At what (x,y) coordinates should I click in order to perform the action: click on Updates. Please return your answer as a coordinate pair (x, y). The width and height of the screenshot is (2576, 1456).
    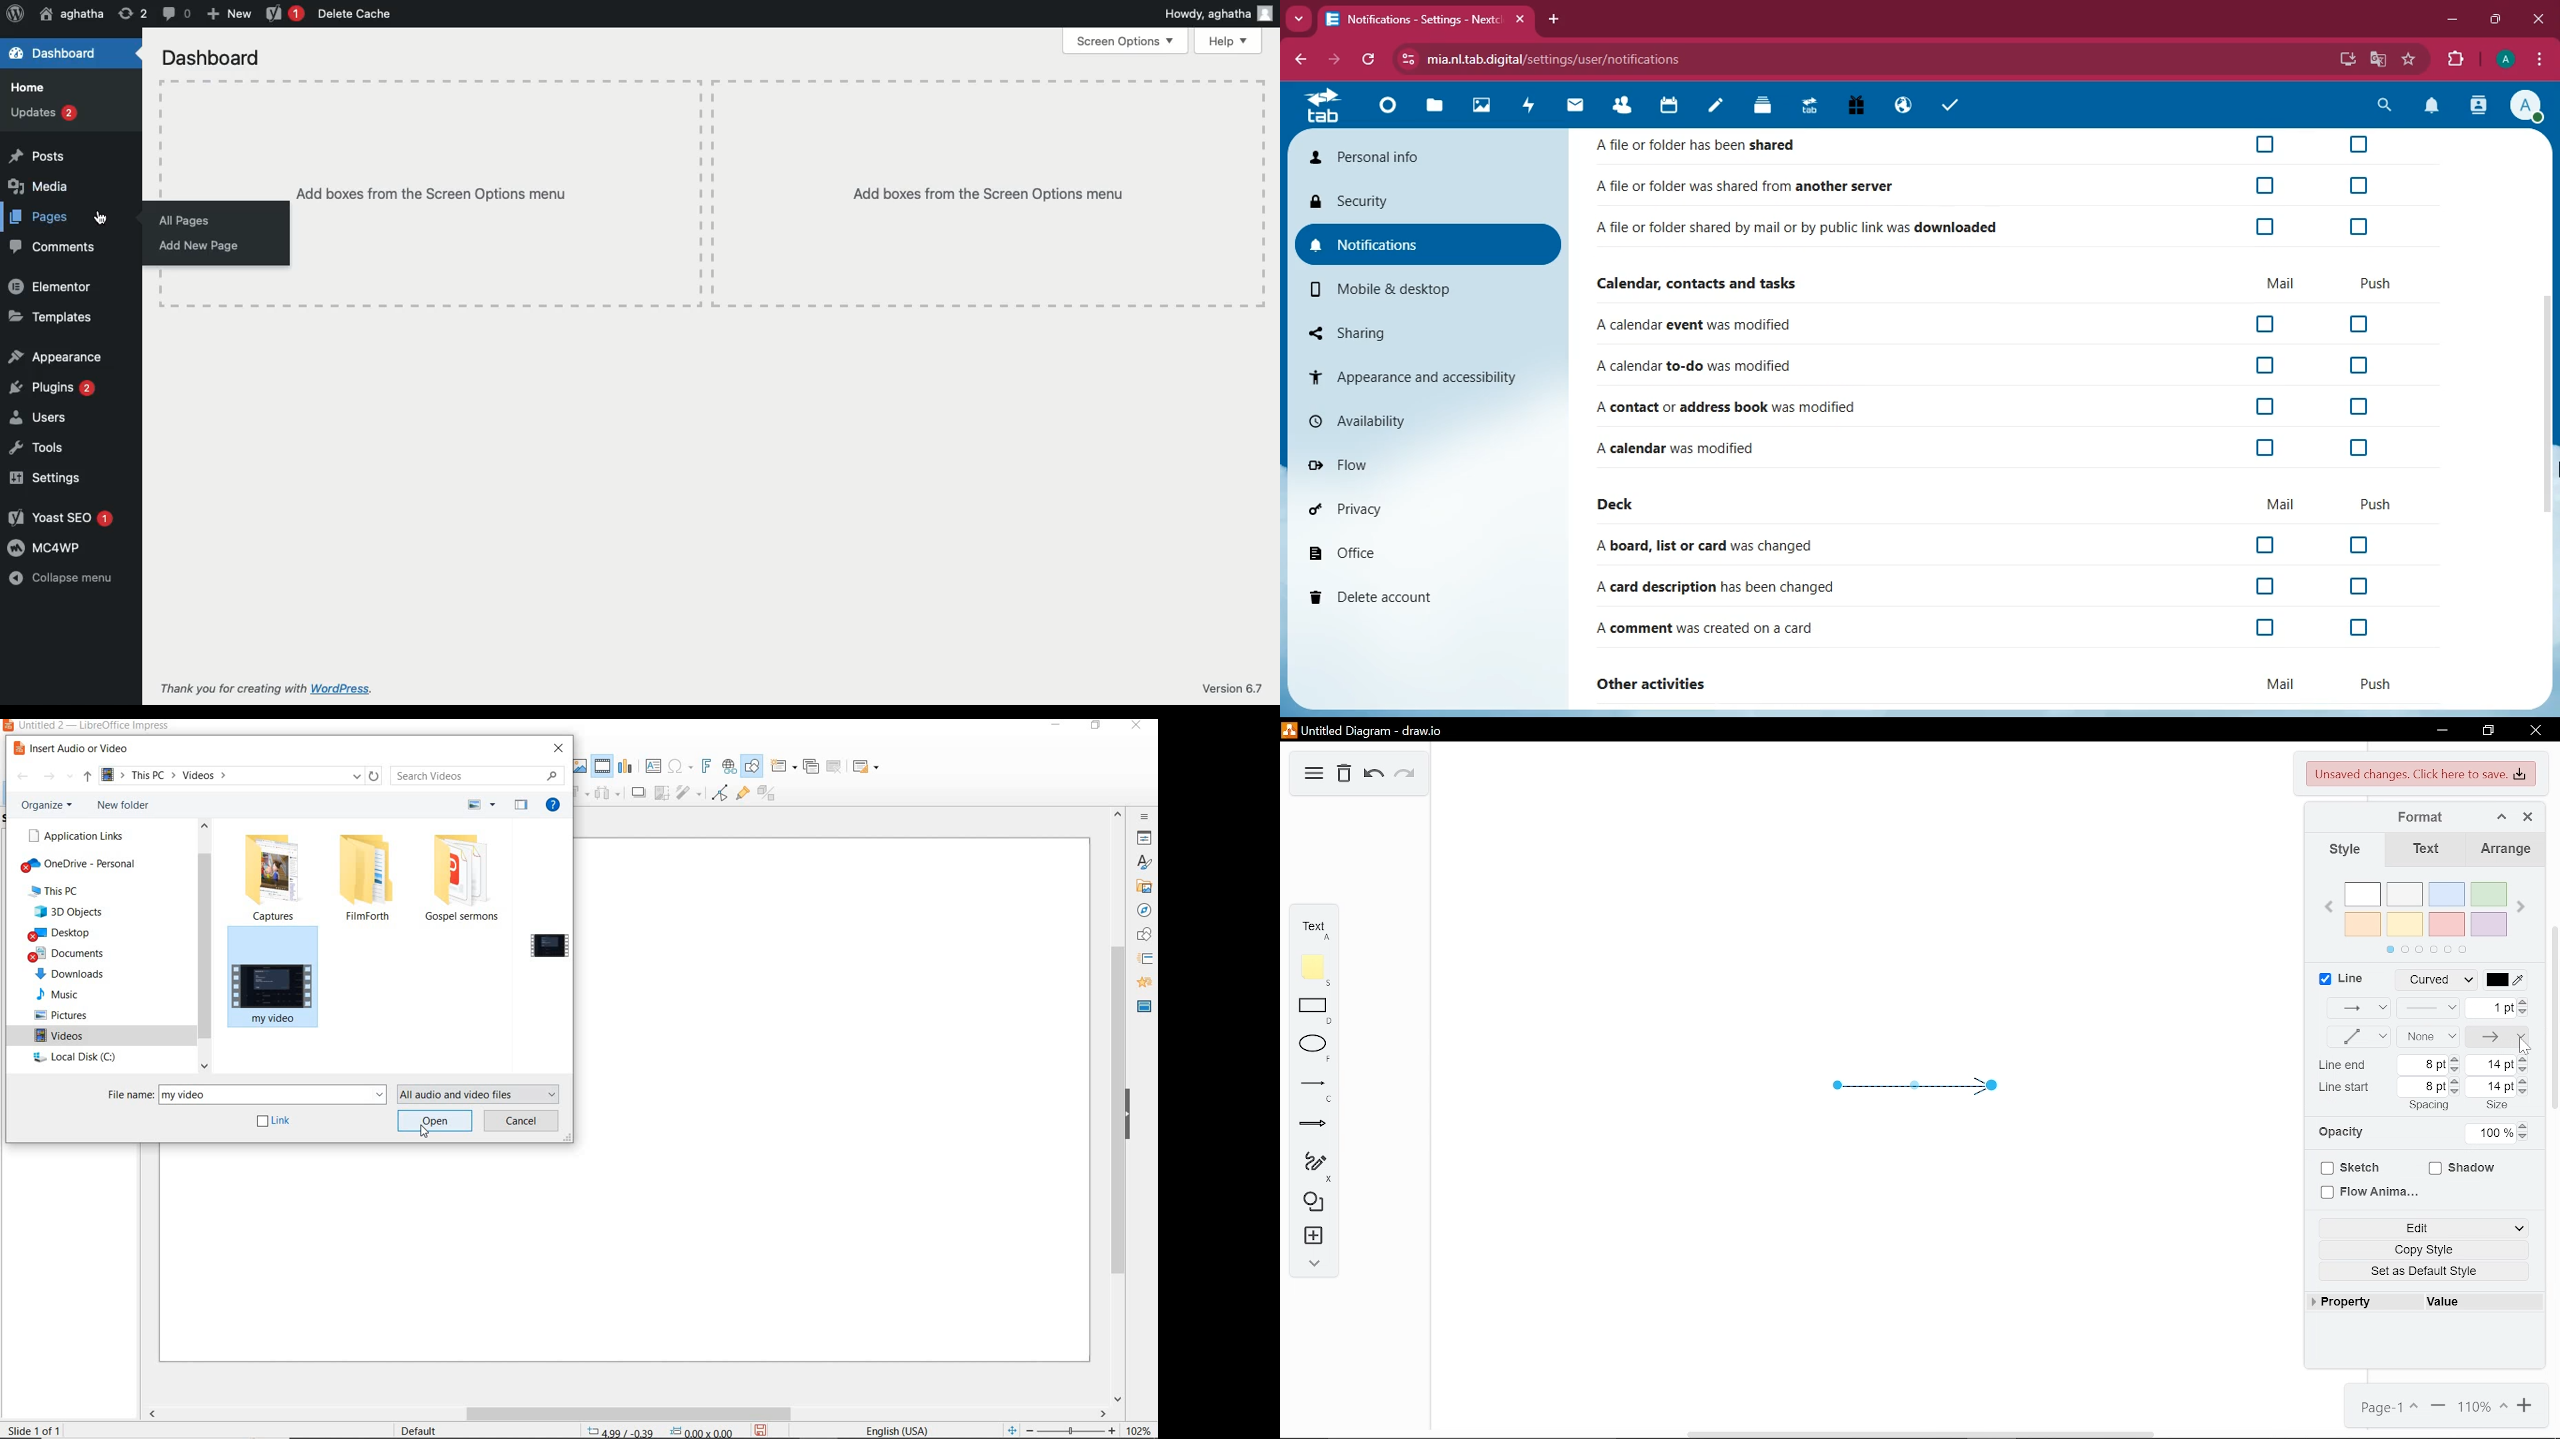
    Looking at the image, I should click on (64, 113).